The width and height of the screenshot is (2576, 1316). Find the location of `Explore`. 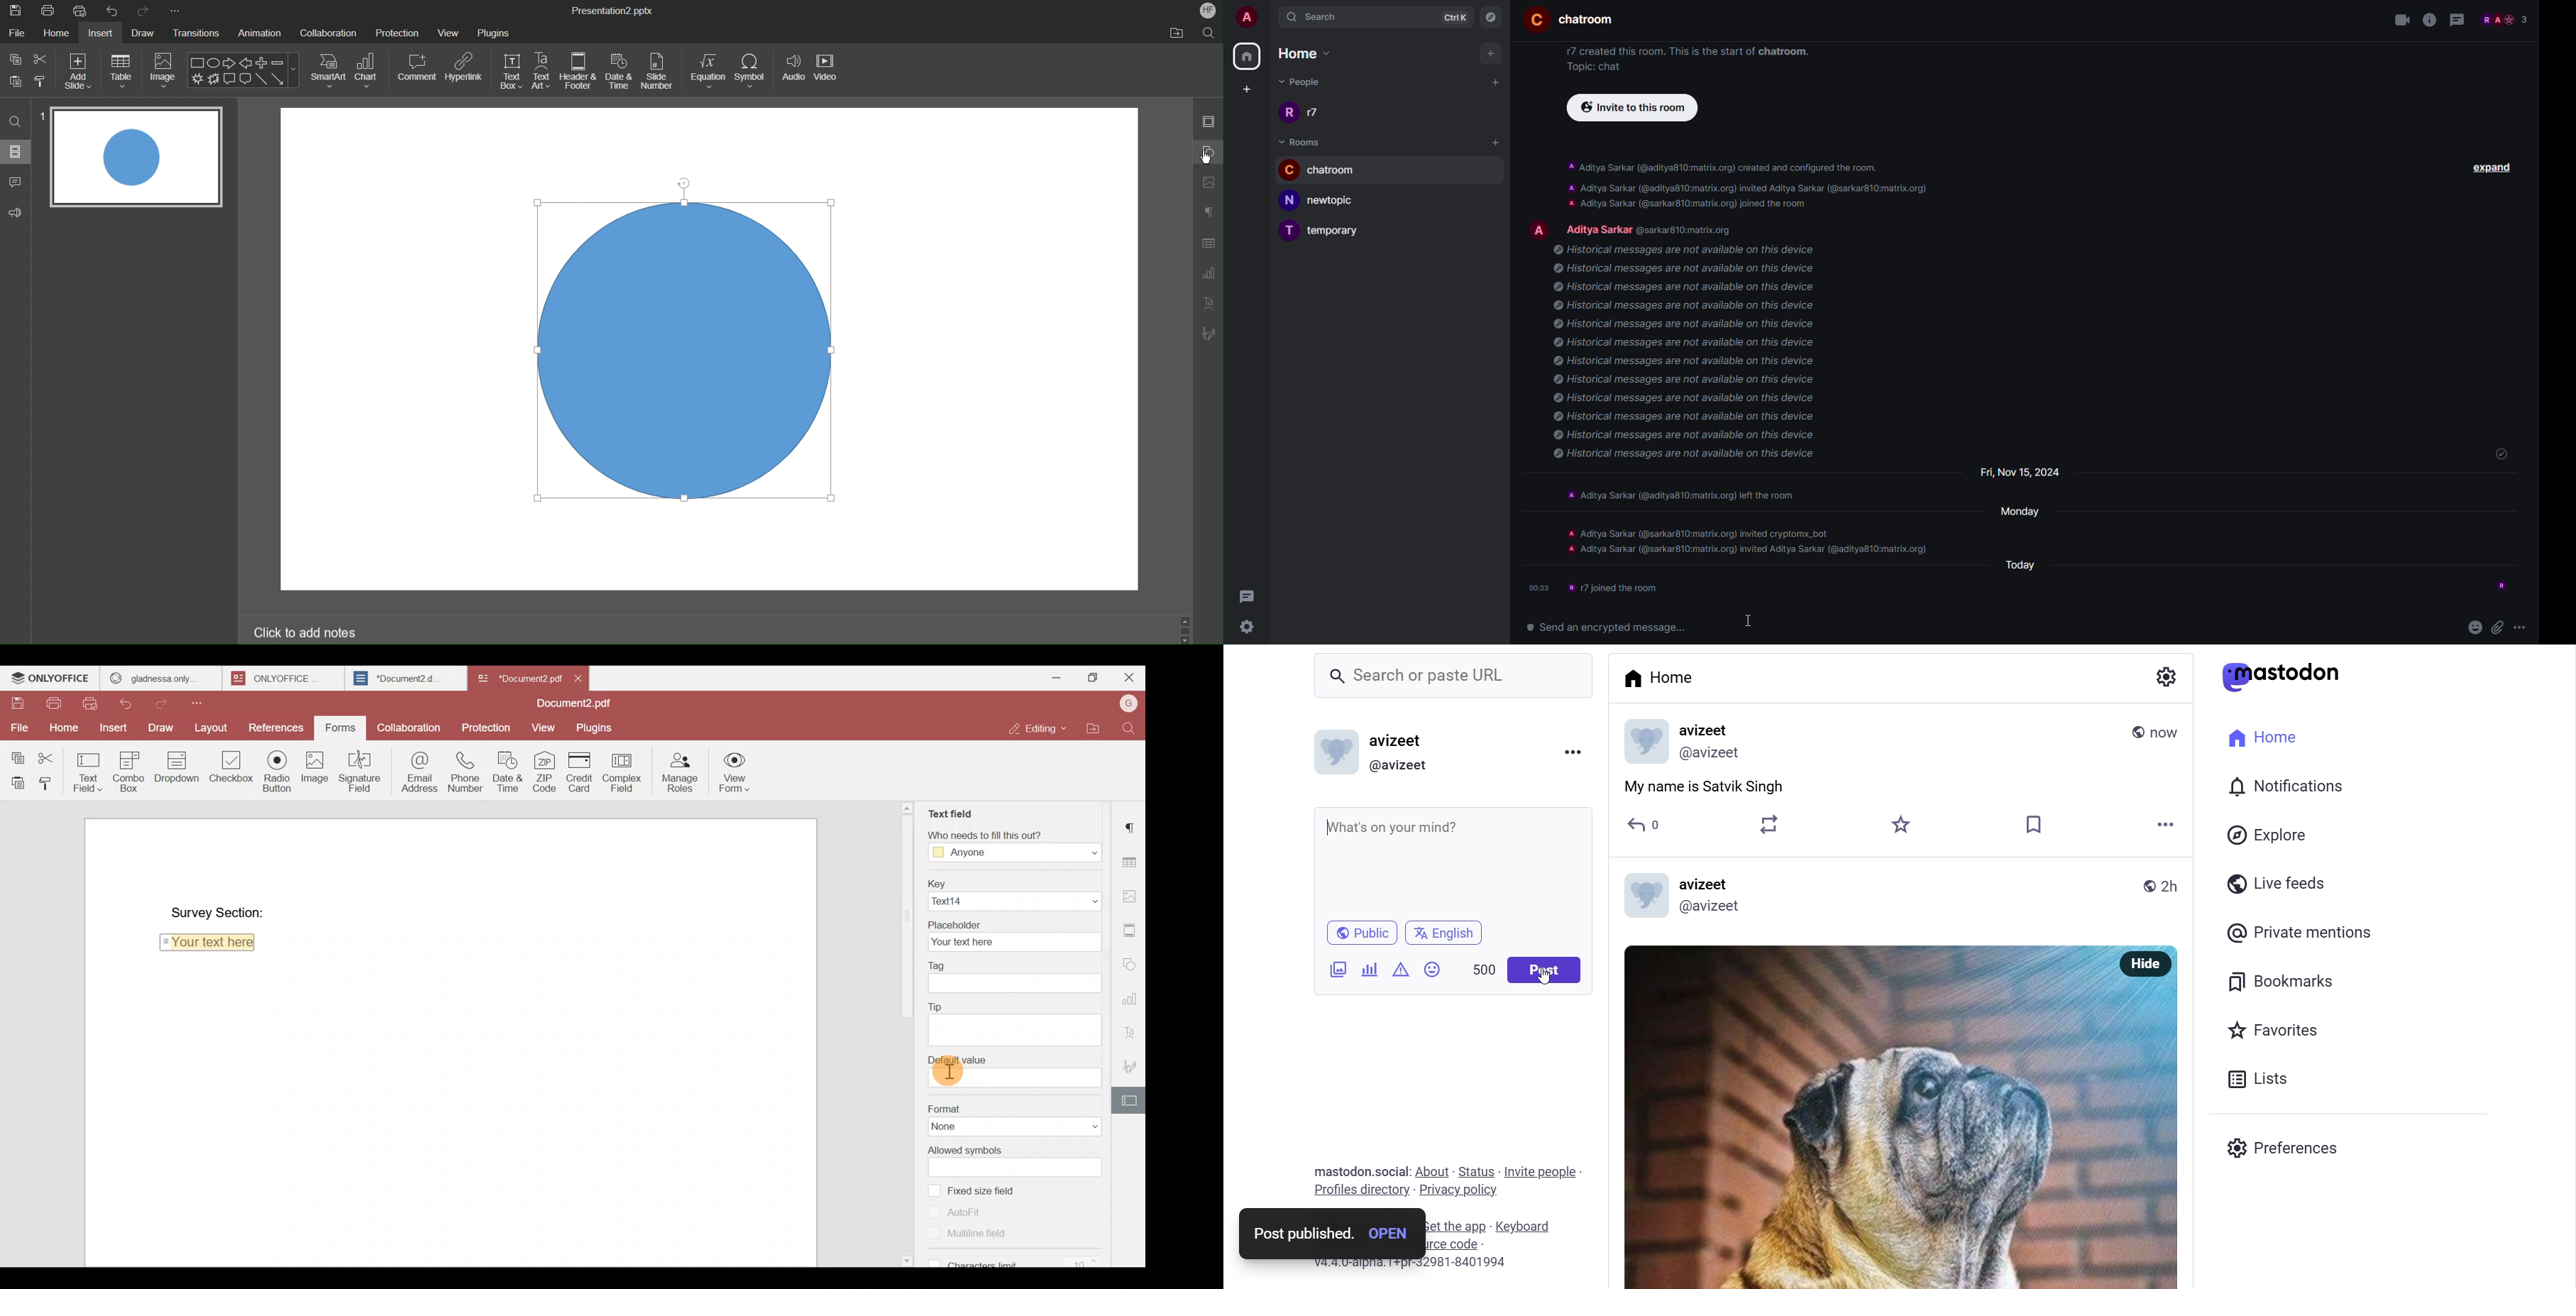

Explore is located at coordinates (2268, 834).